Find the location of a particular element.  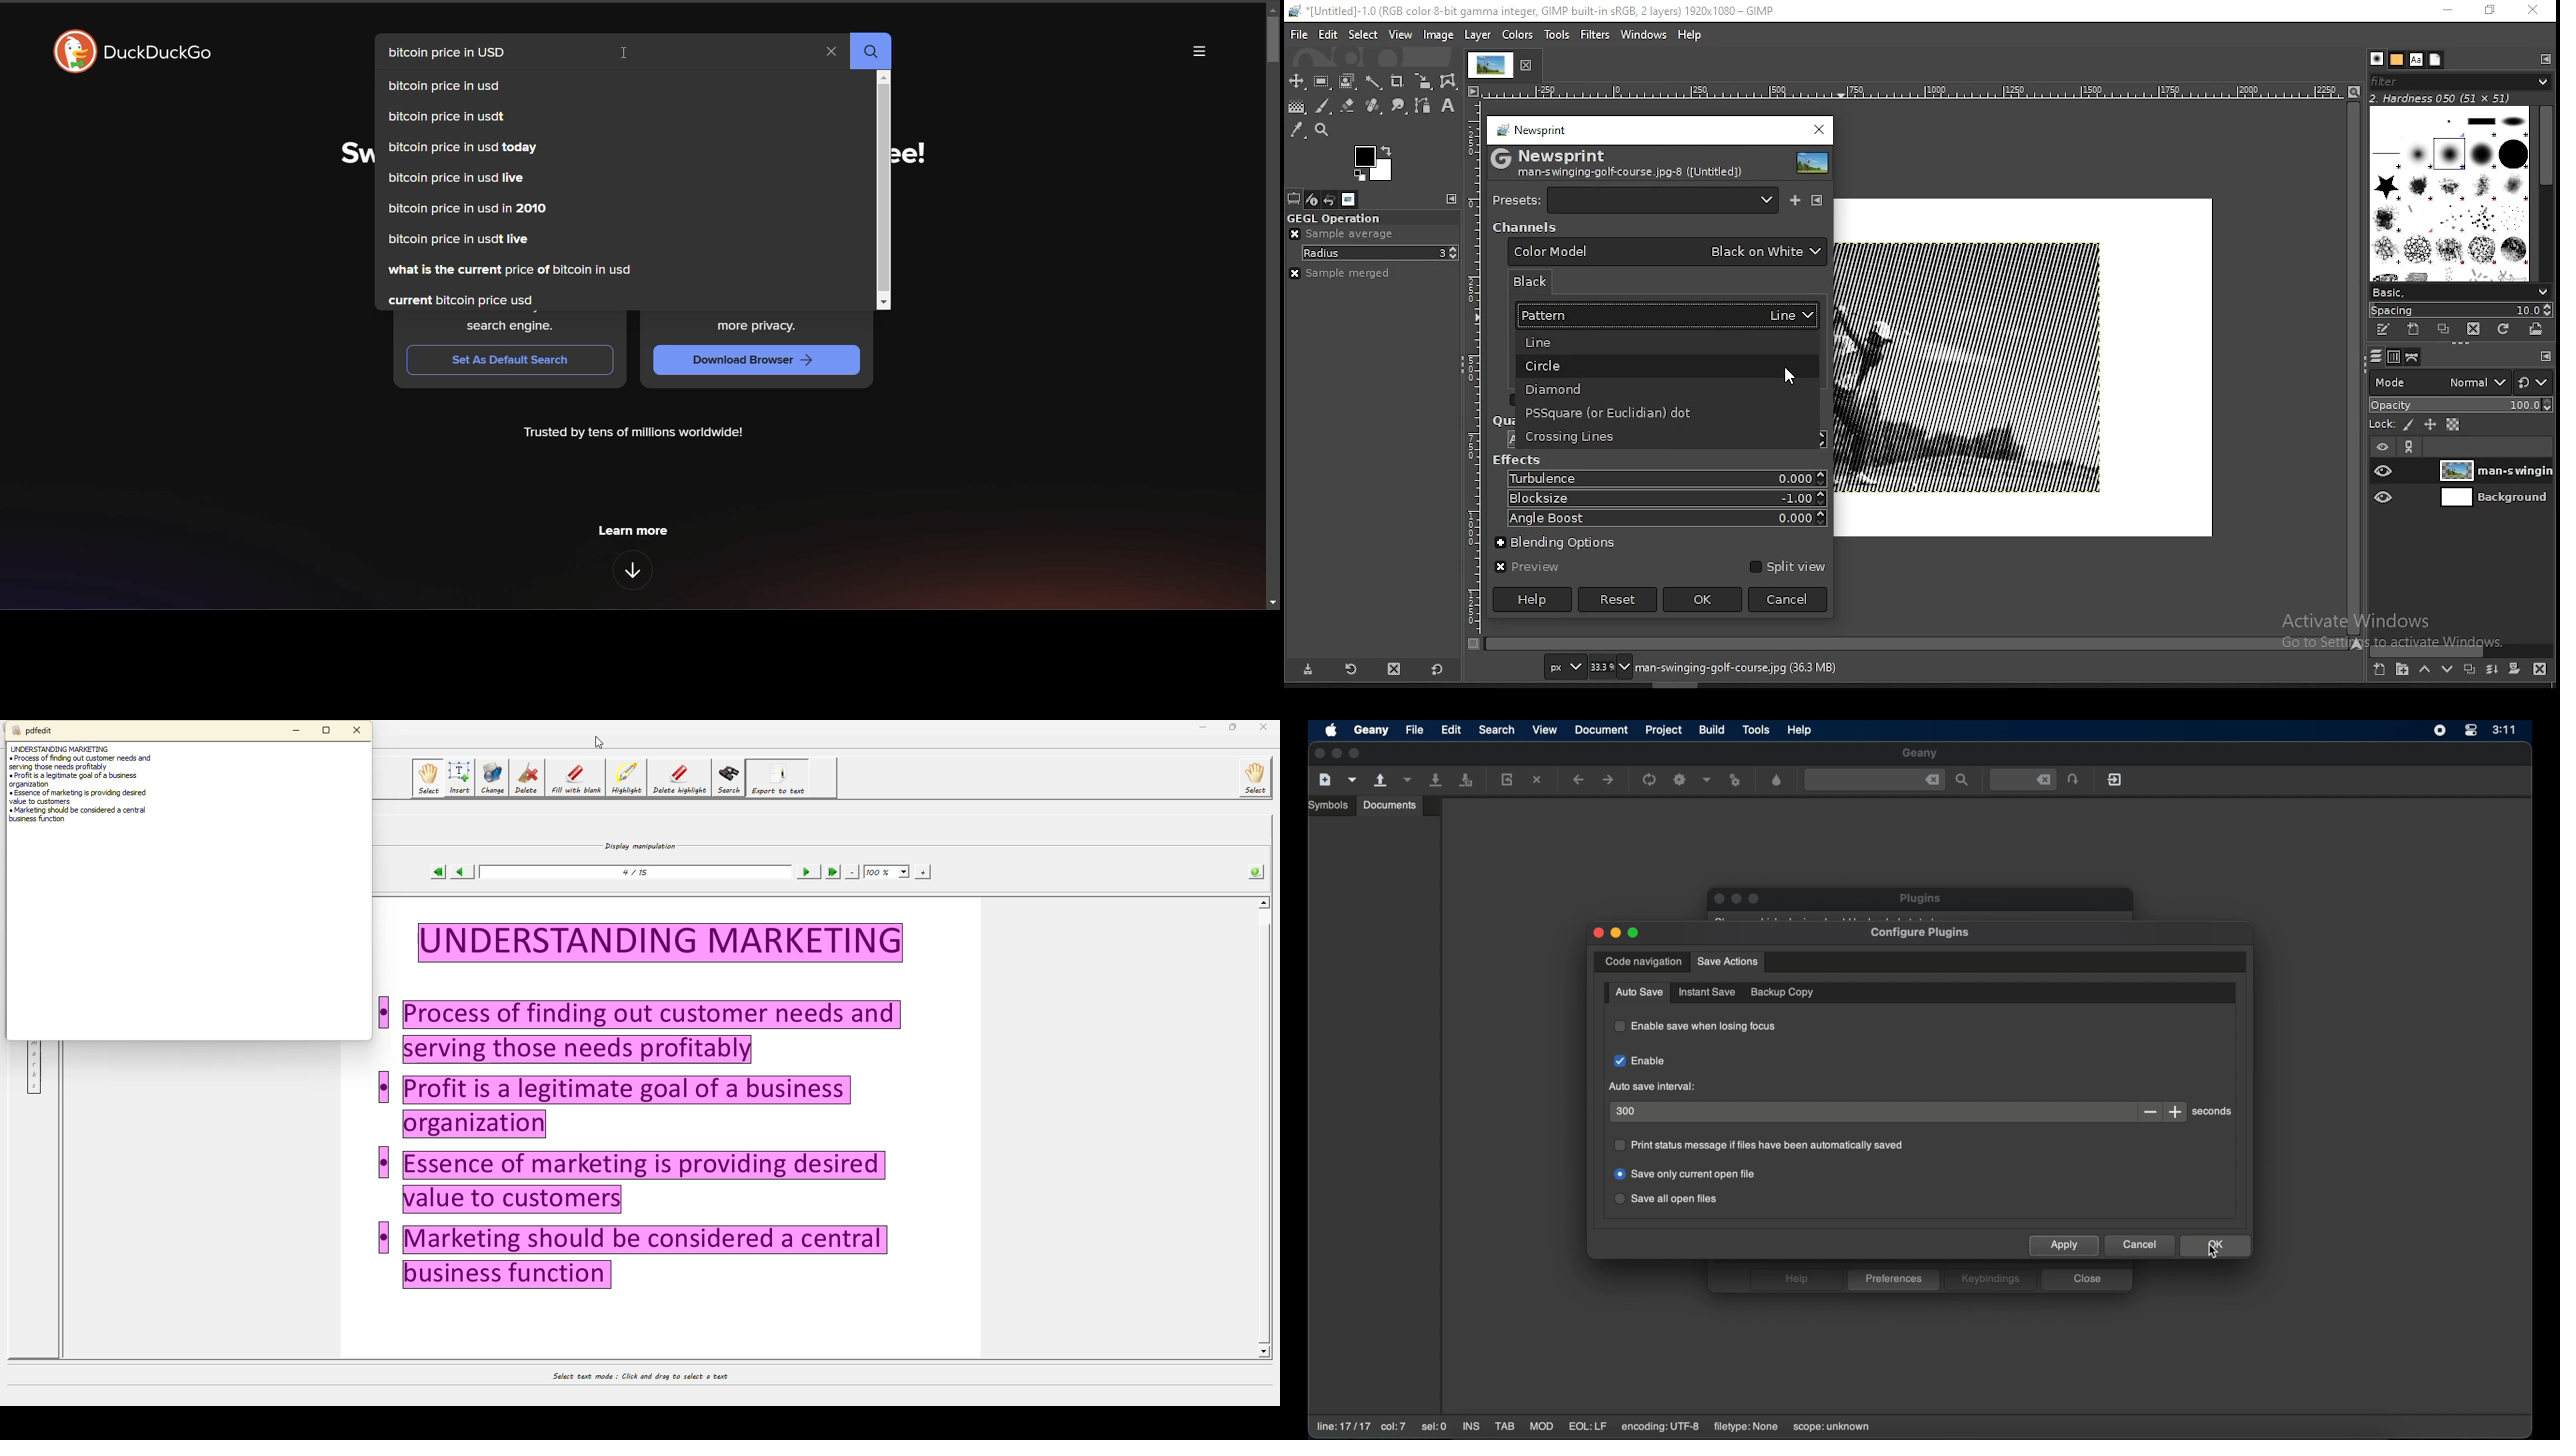

zoom status is located at coordinates (1609, 666).